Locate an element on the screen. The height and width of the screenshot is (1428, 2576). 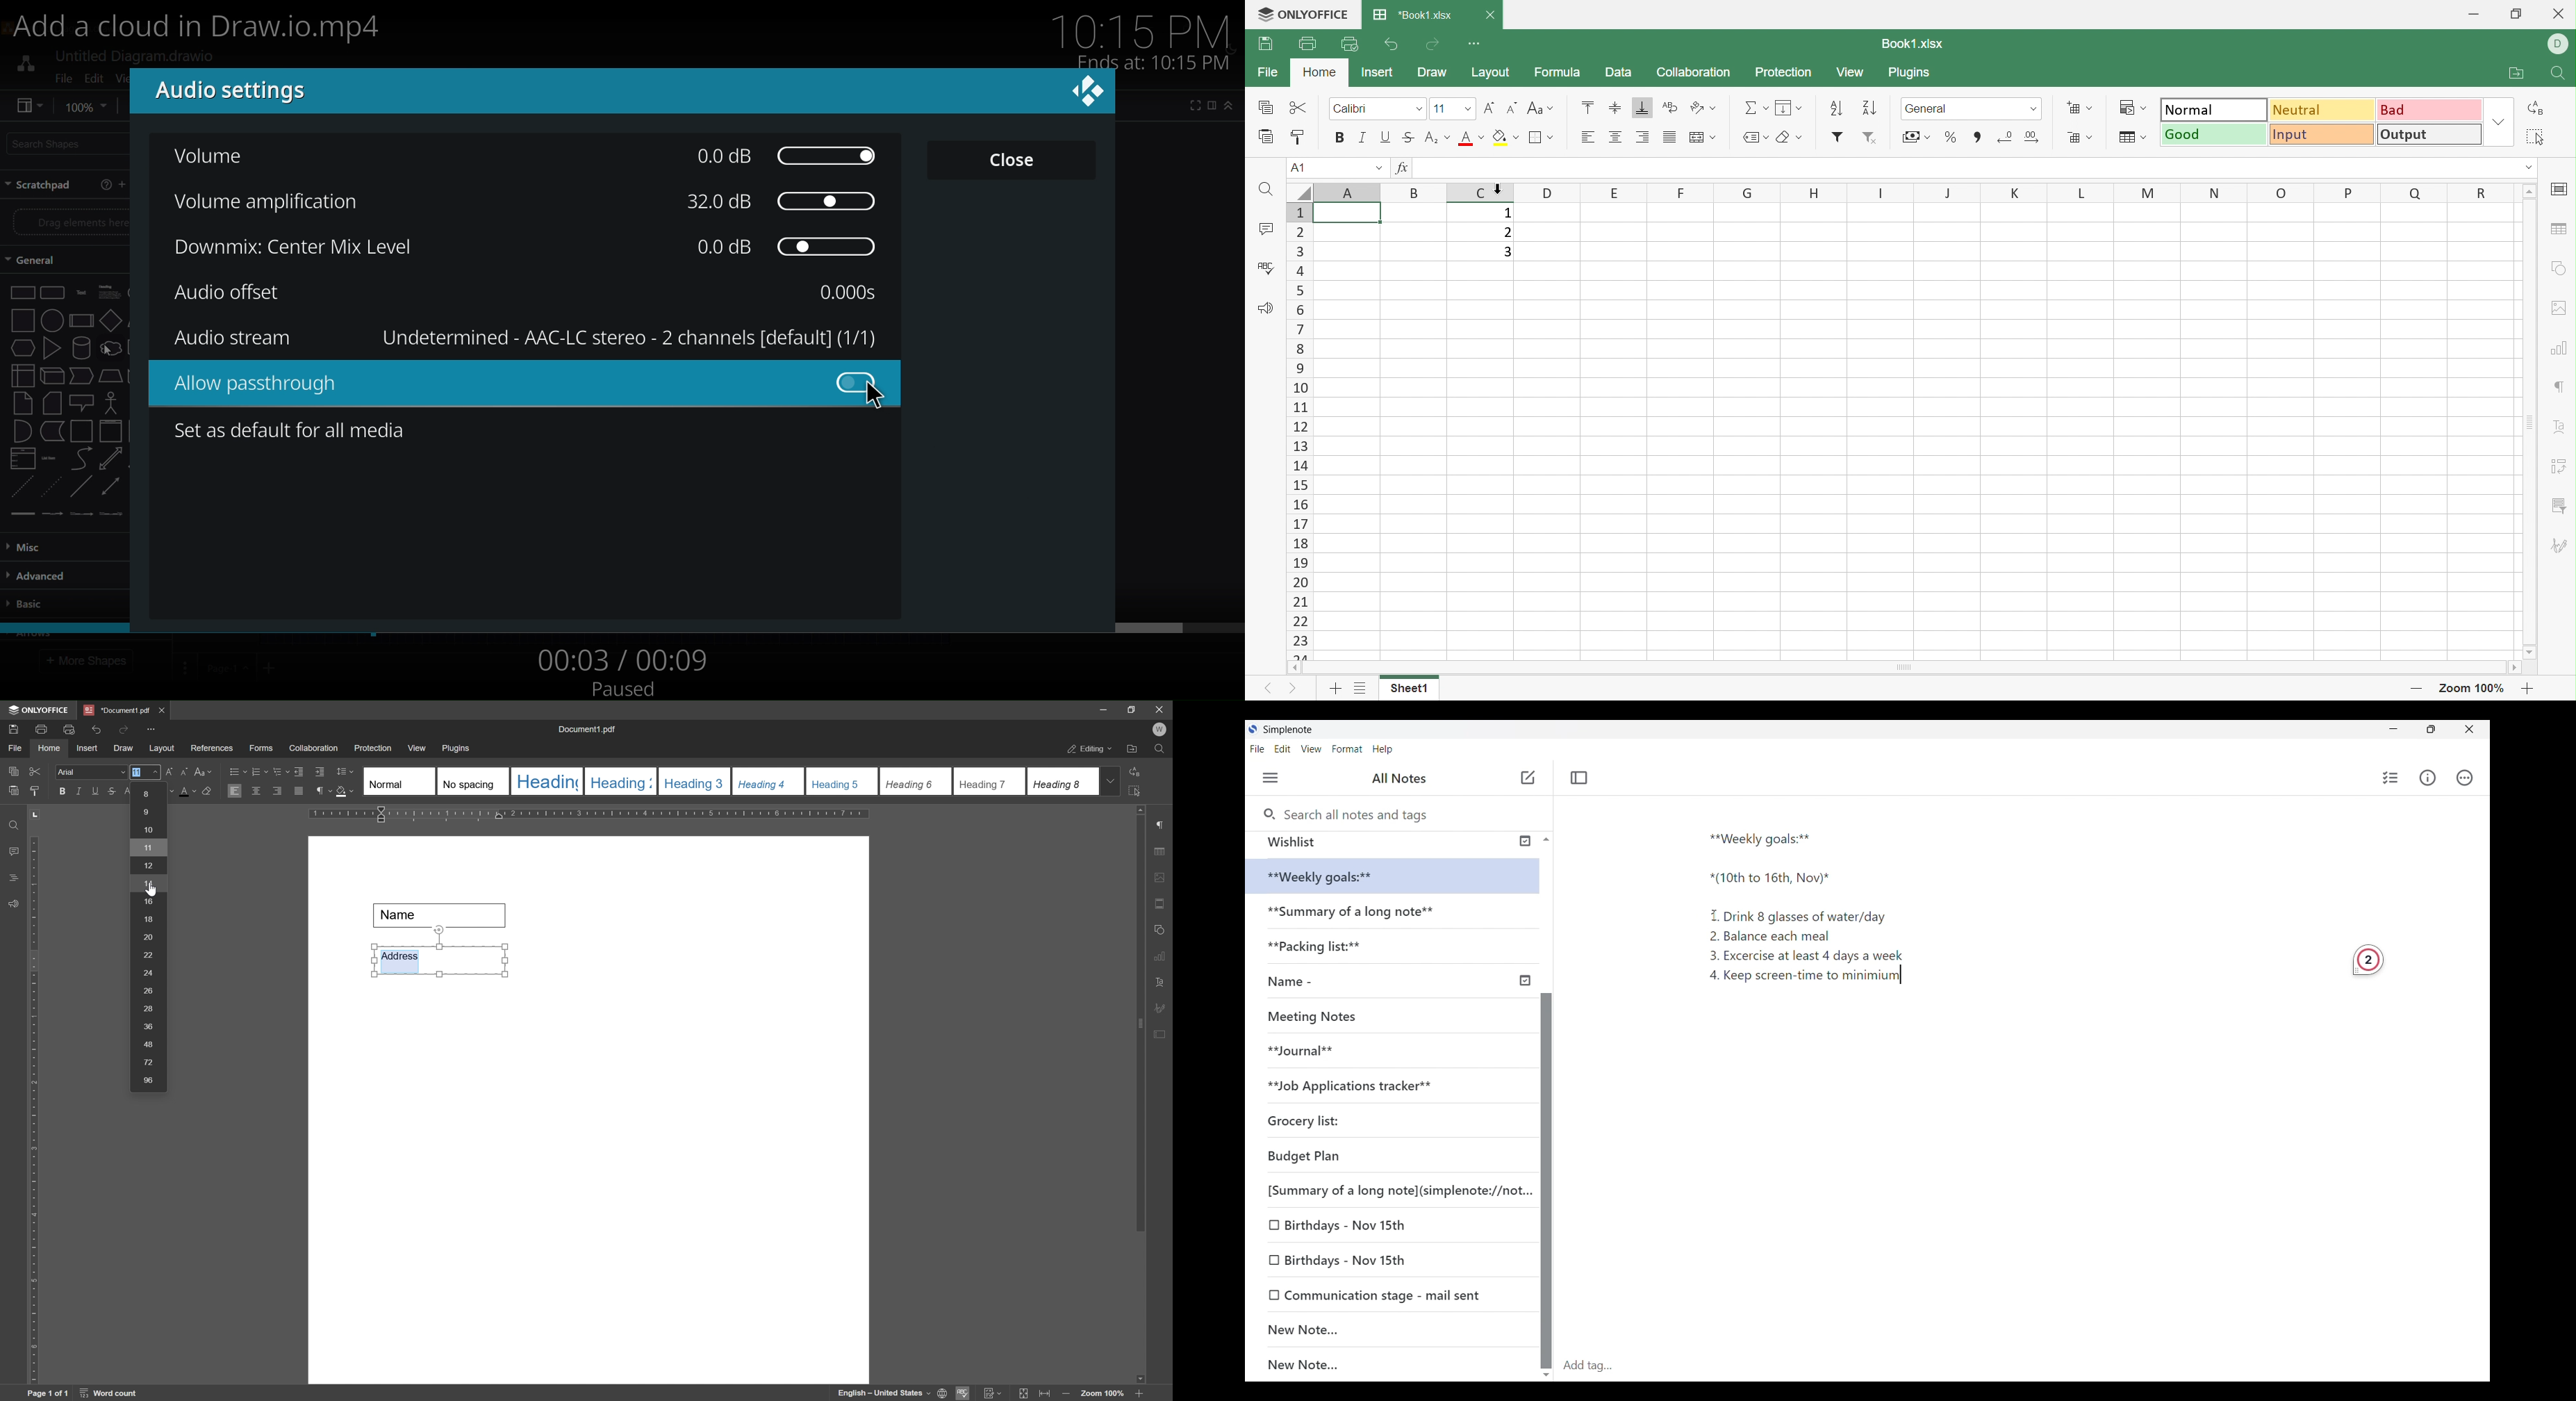
Info is located at coordinates (2430, 778).